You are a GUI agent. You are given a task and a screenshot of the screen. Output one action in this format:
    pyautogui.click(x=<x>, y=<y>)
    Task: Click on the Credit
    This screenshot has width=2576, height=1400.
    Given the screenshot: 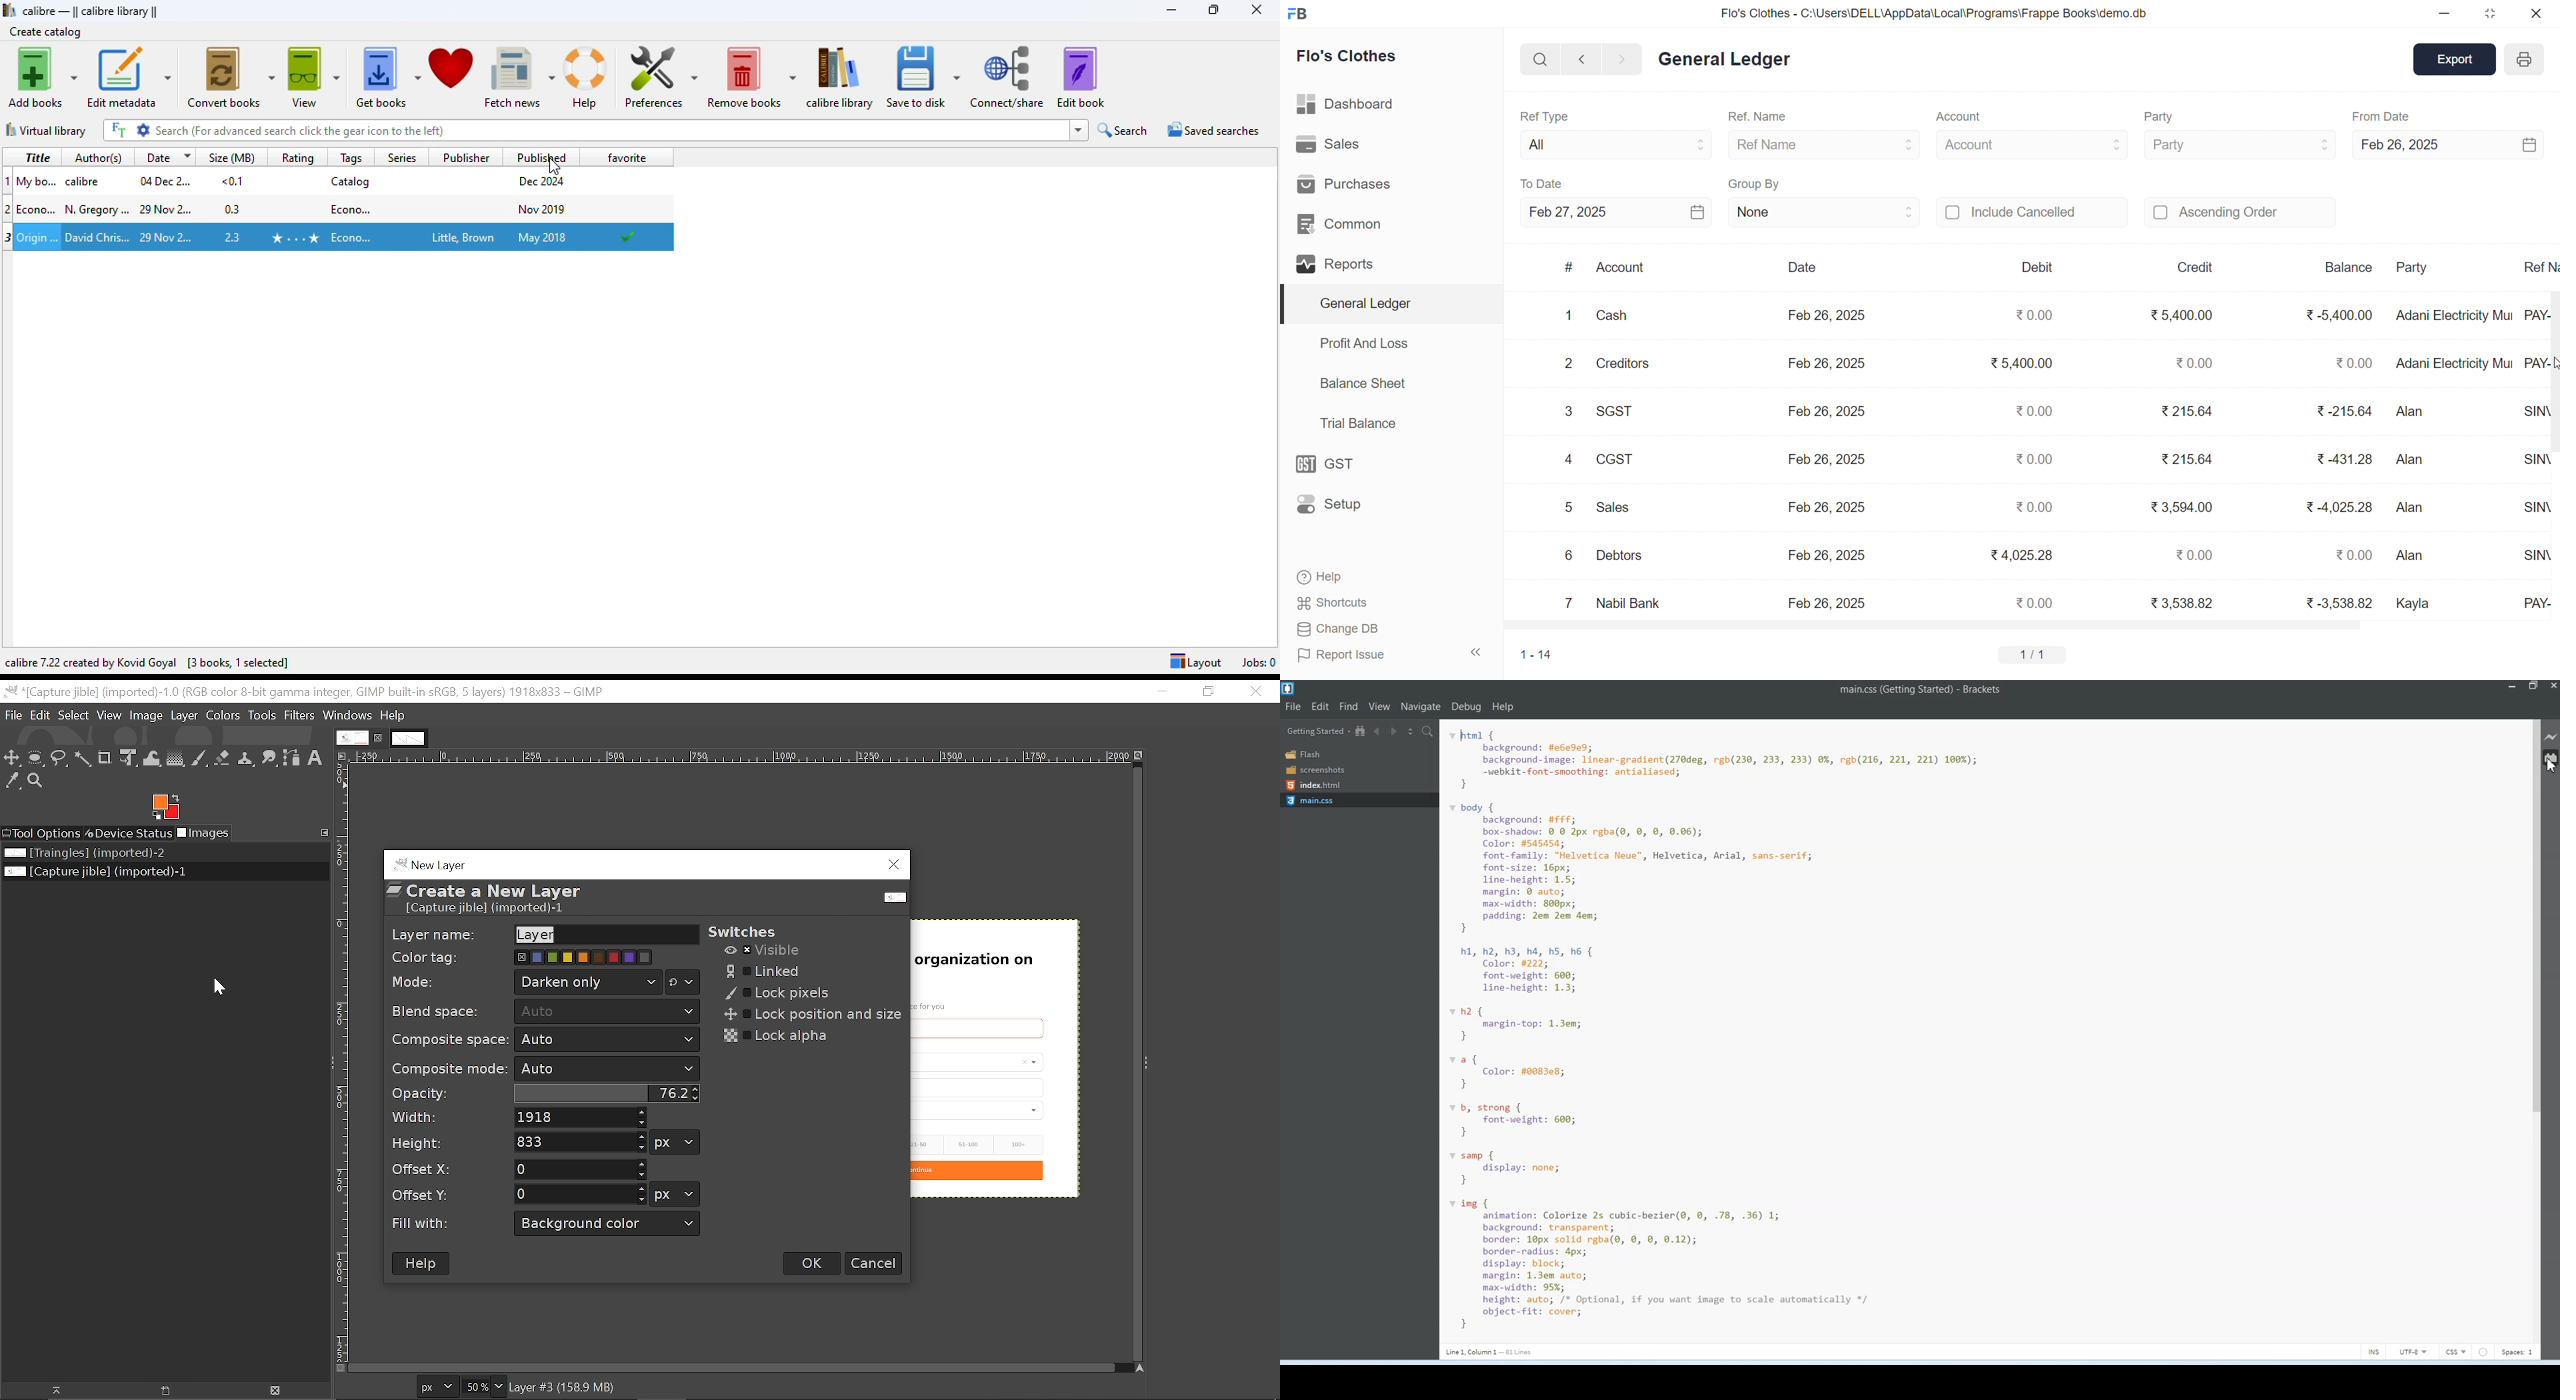 What is the action you would take?
    pyautogui.click(x=2197, y=267)
    